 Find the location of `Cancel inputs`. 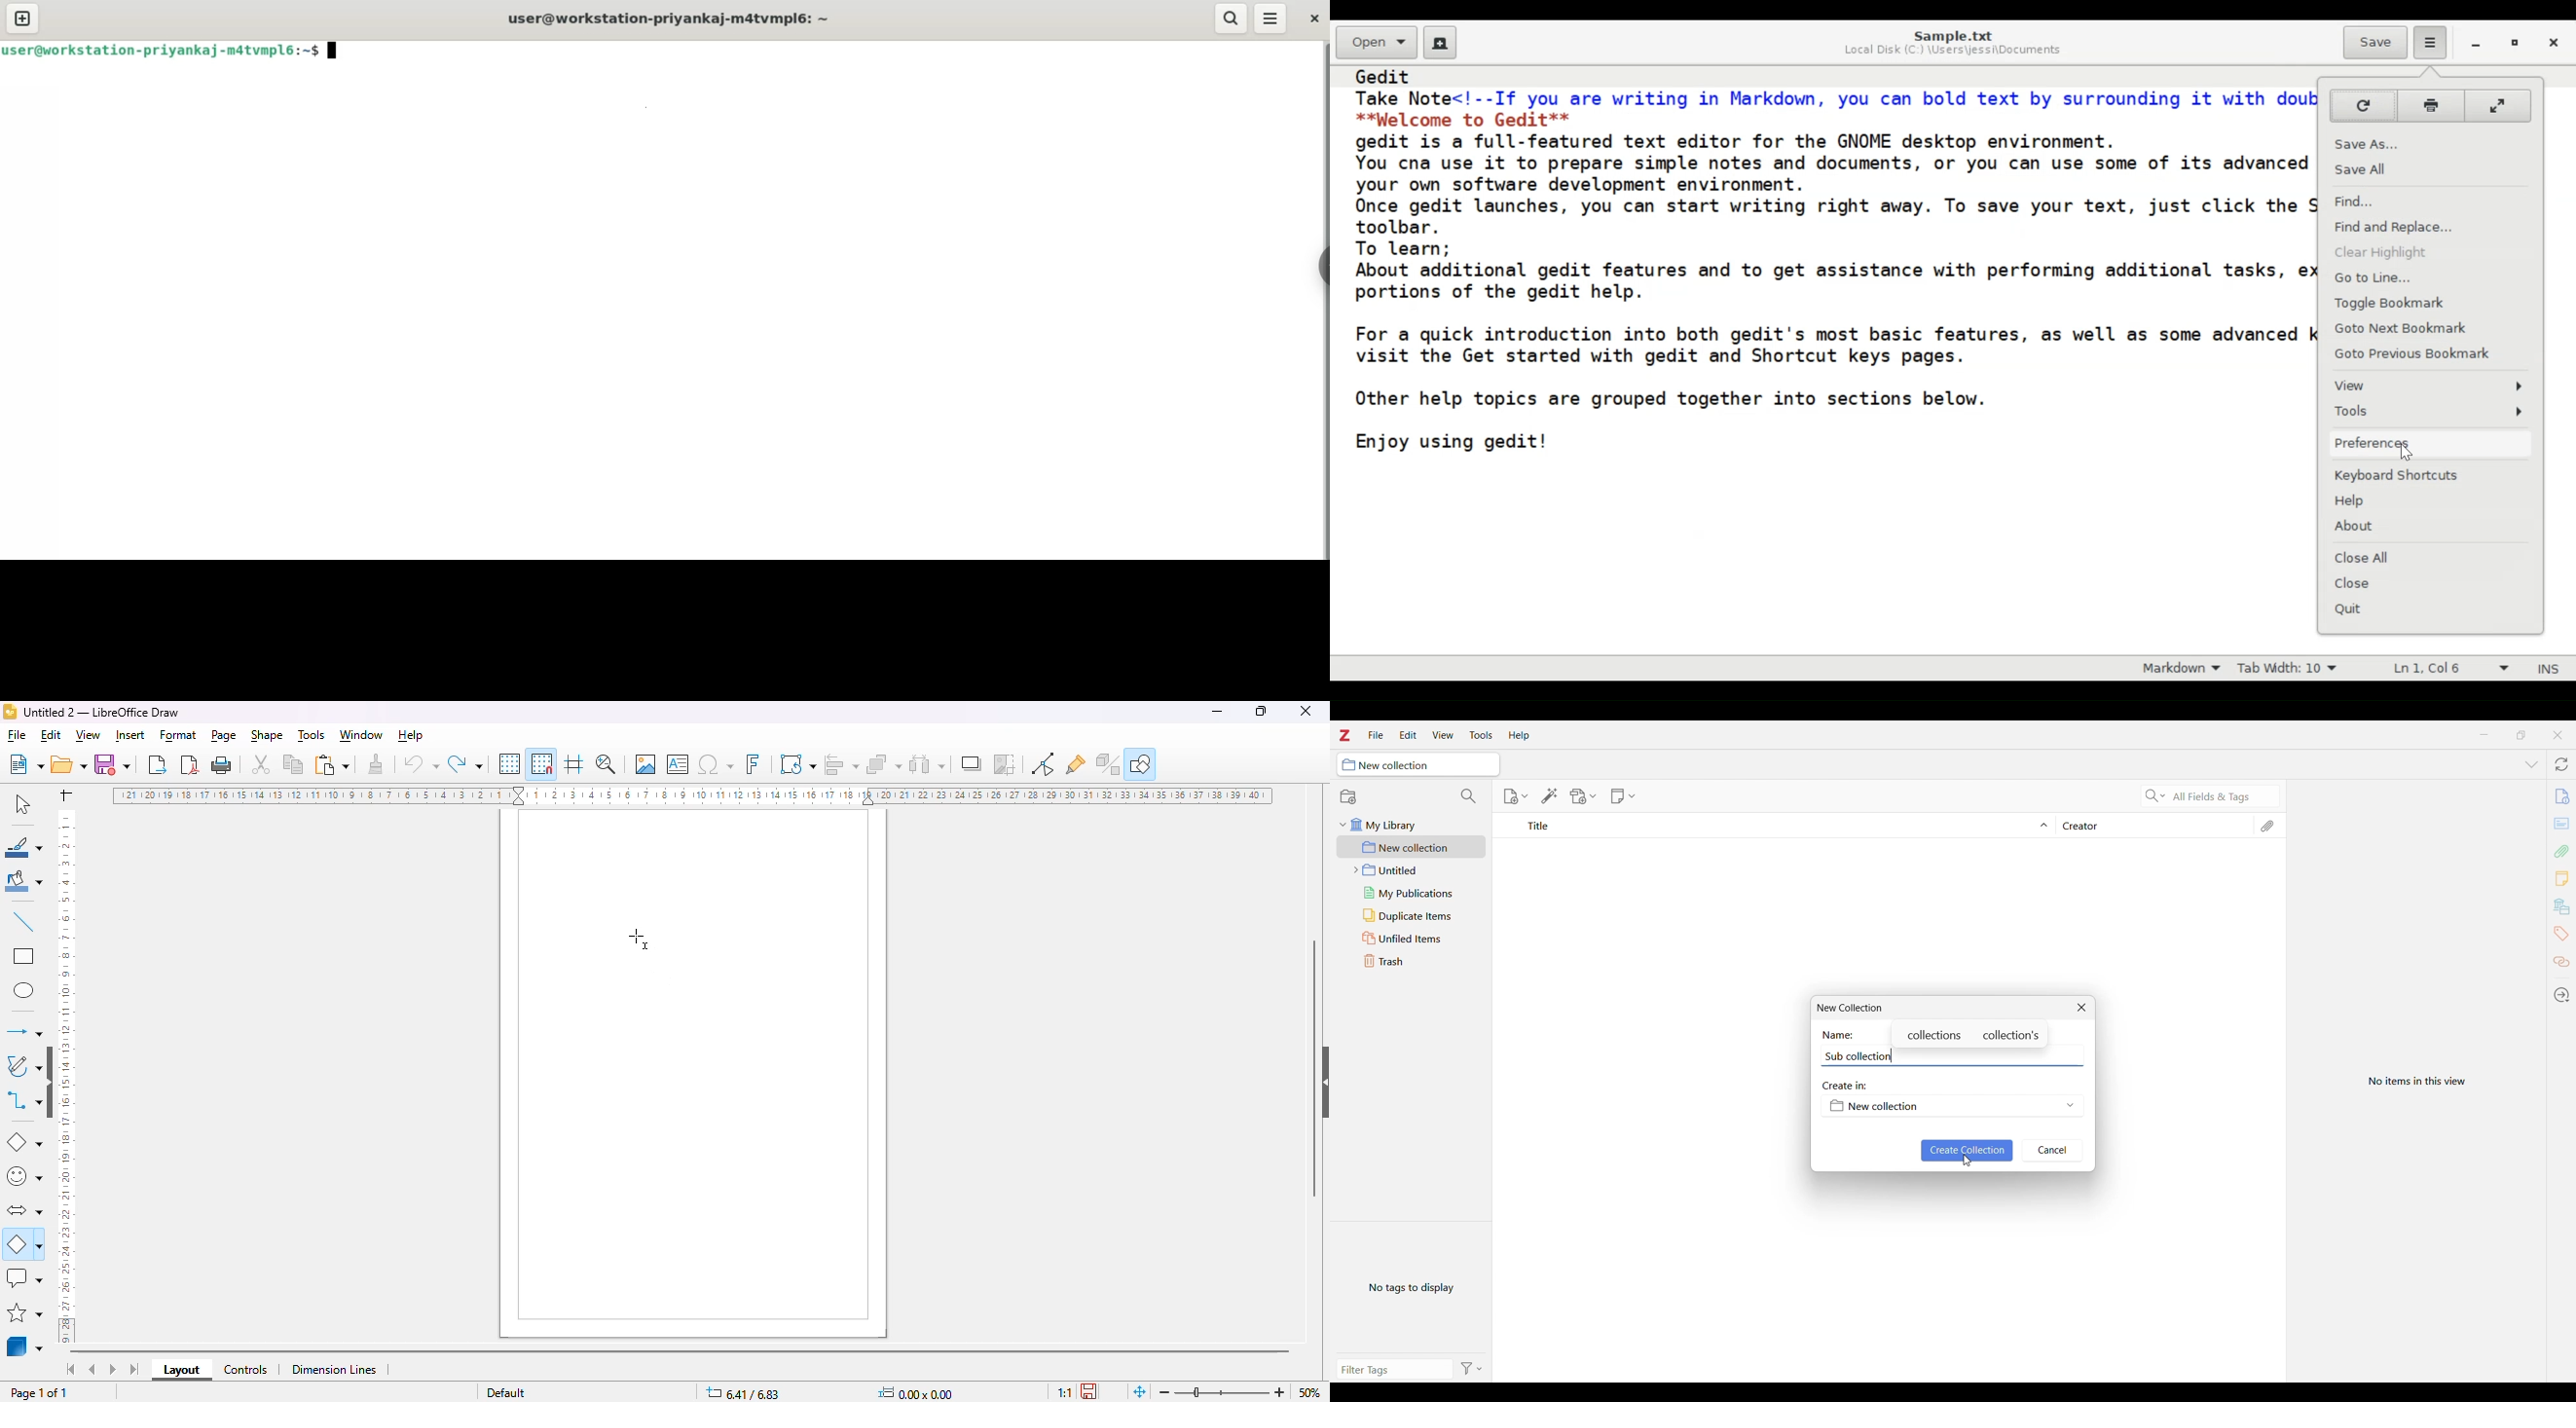

Cancel inputs is located at coordinates (2052, 1151).